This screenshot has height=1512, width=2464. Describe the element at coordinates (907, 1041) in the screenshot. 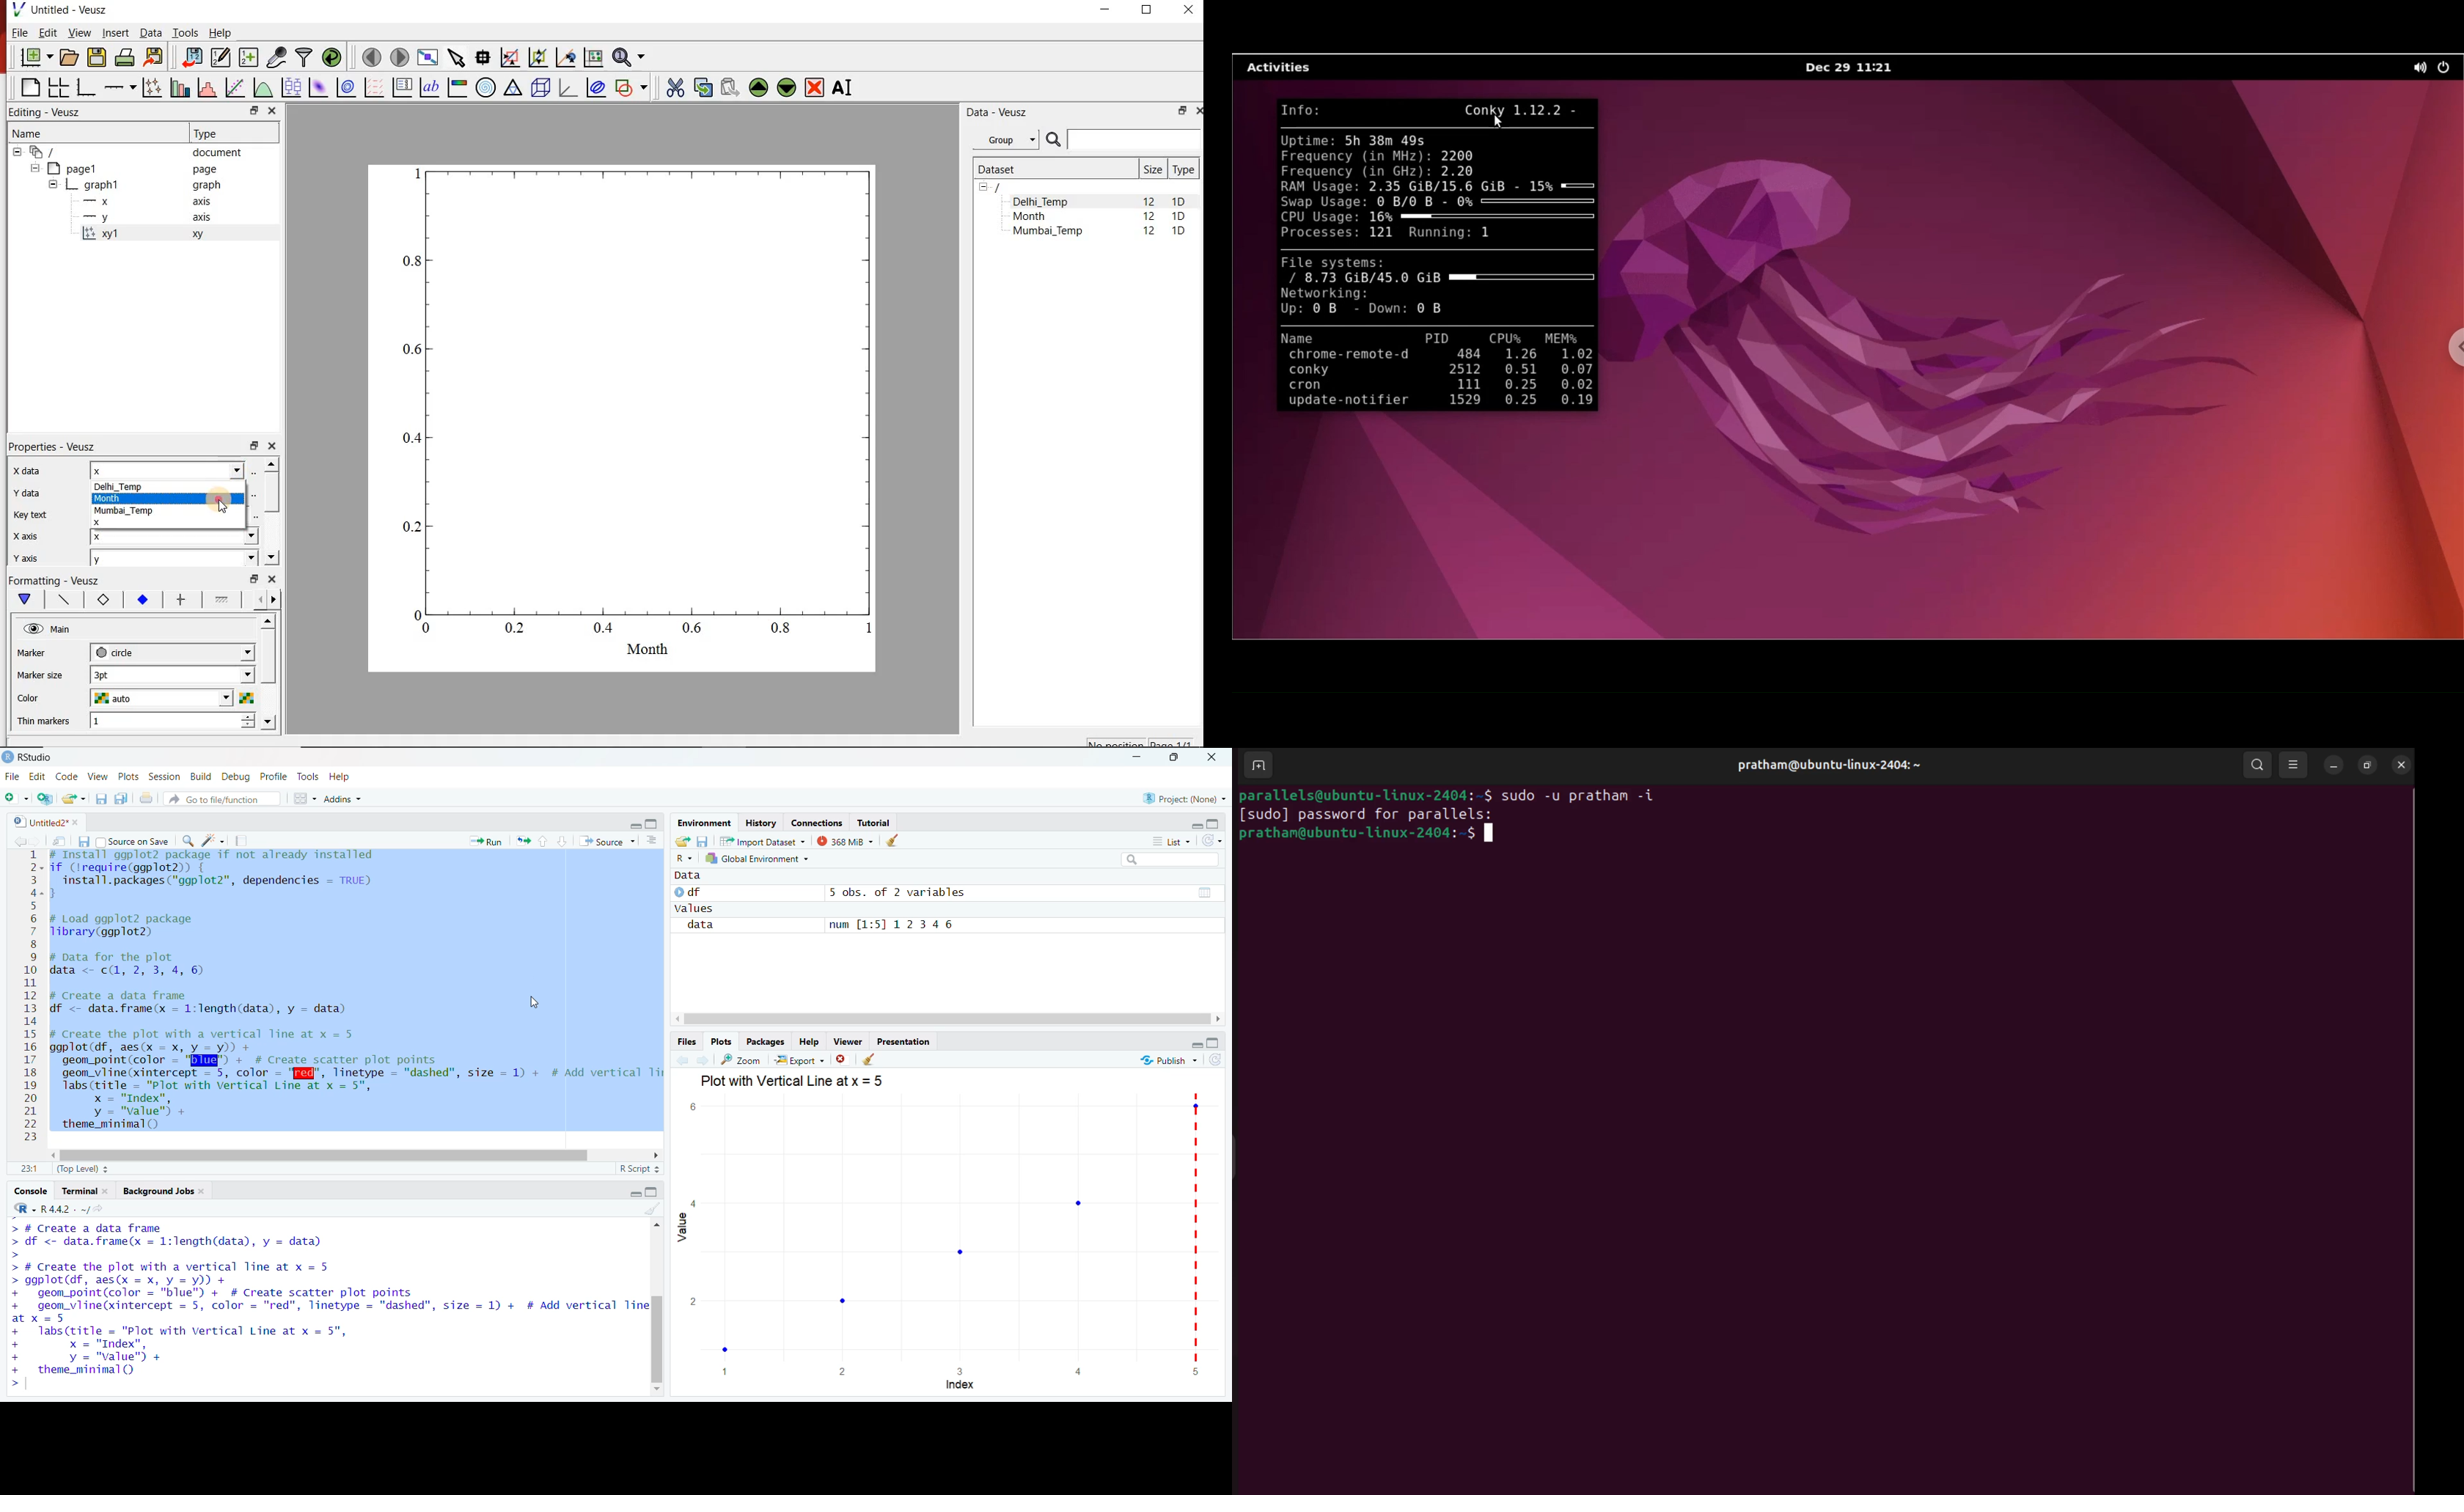

I see `Presentation` at that location.